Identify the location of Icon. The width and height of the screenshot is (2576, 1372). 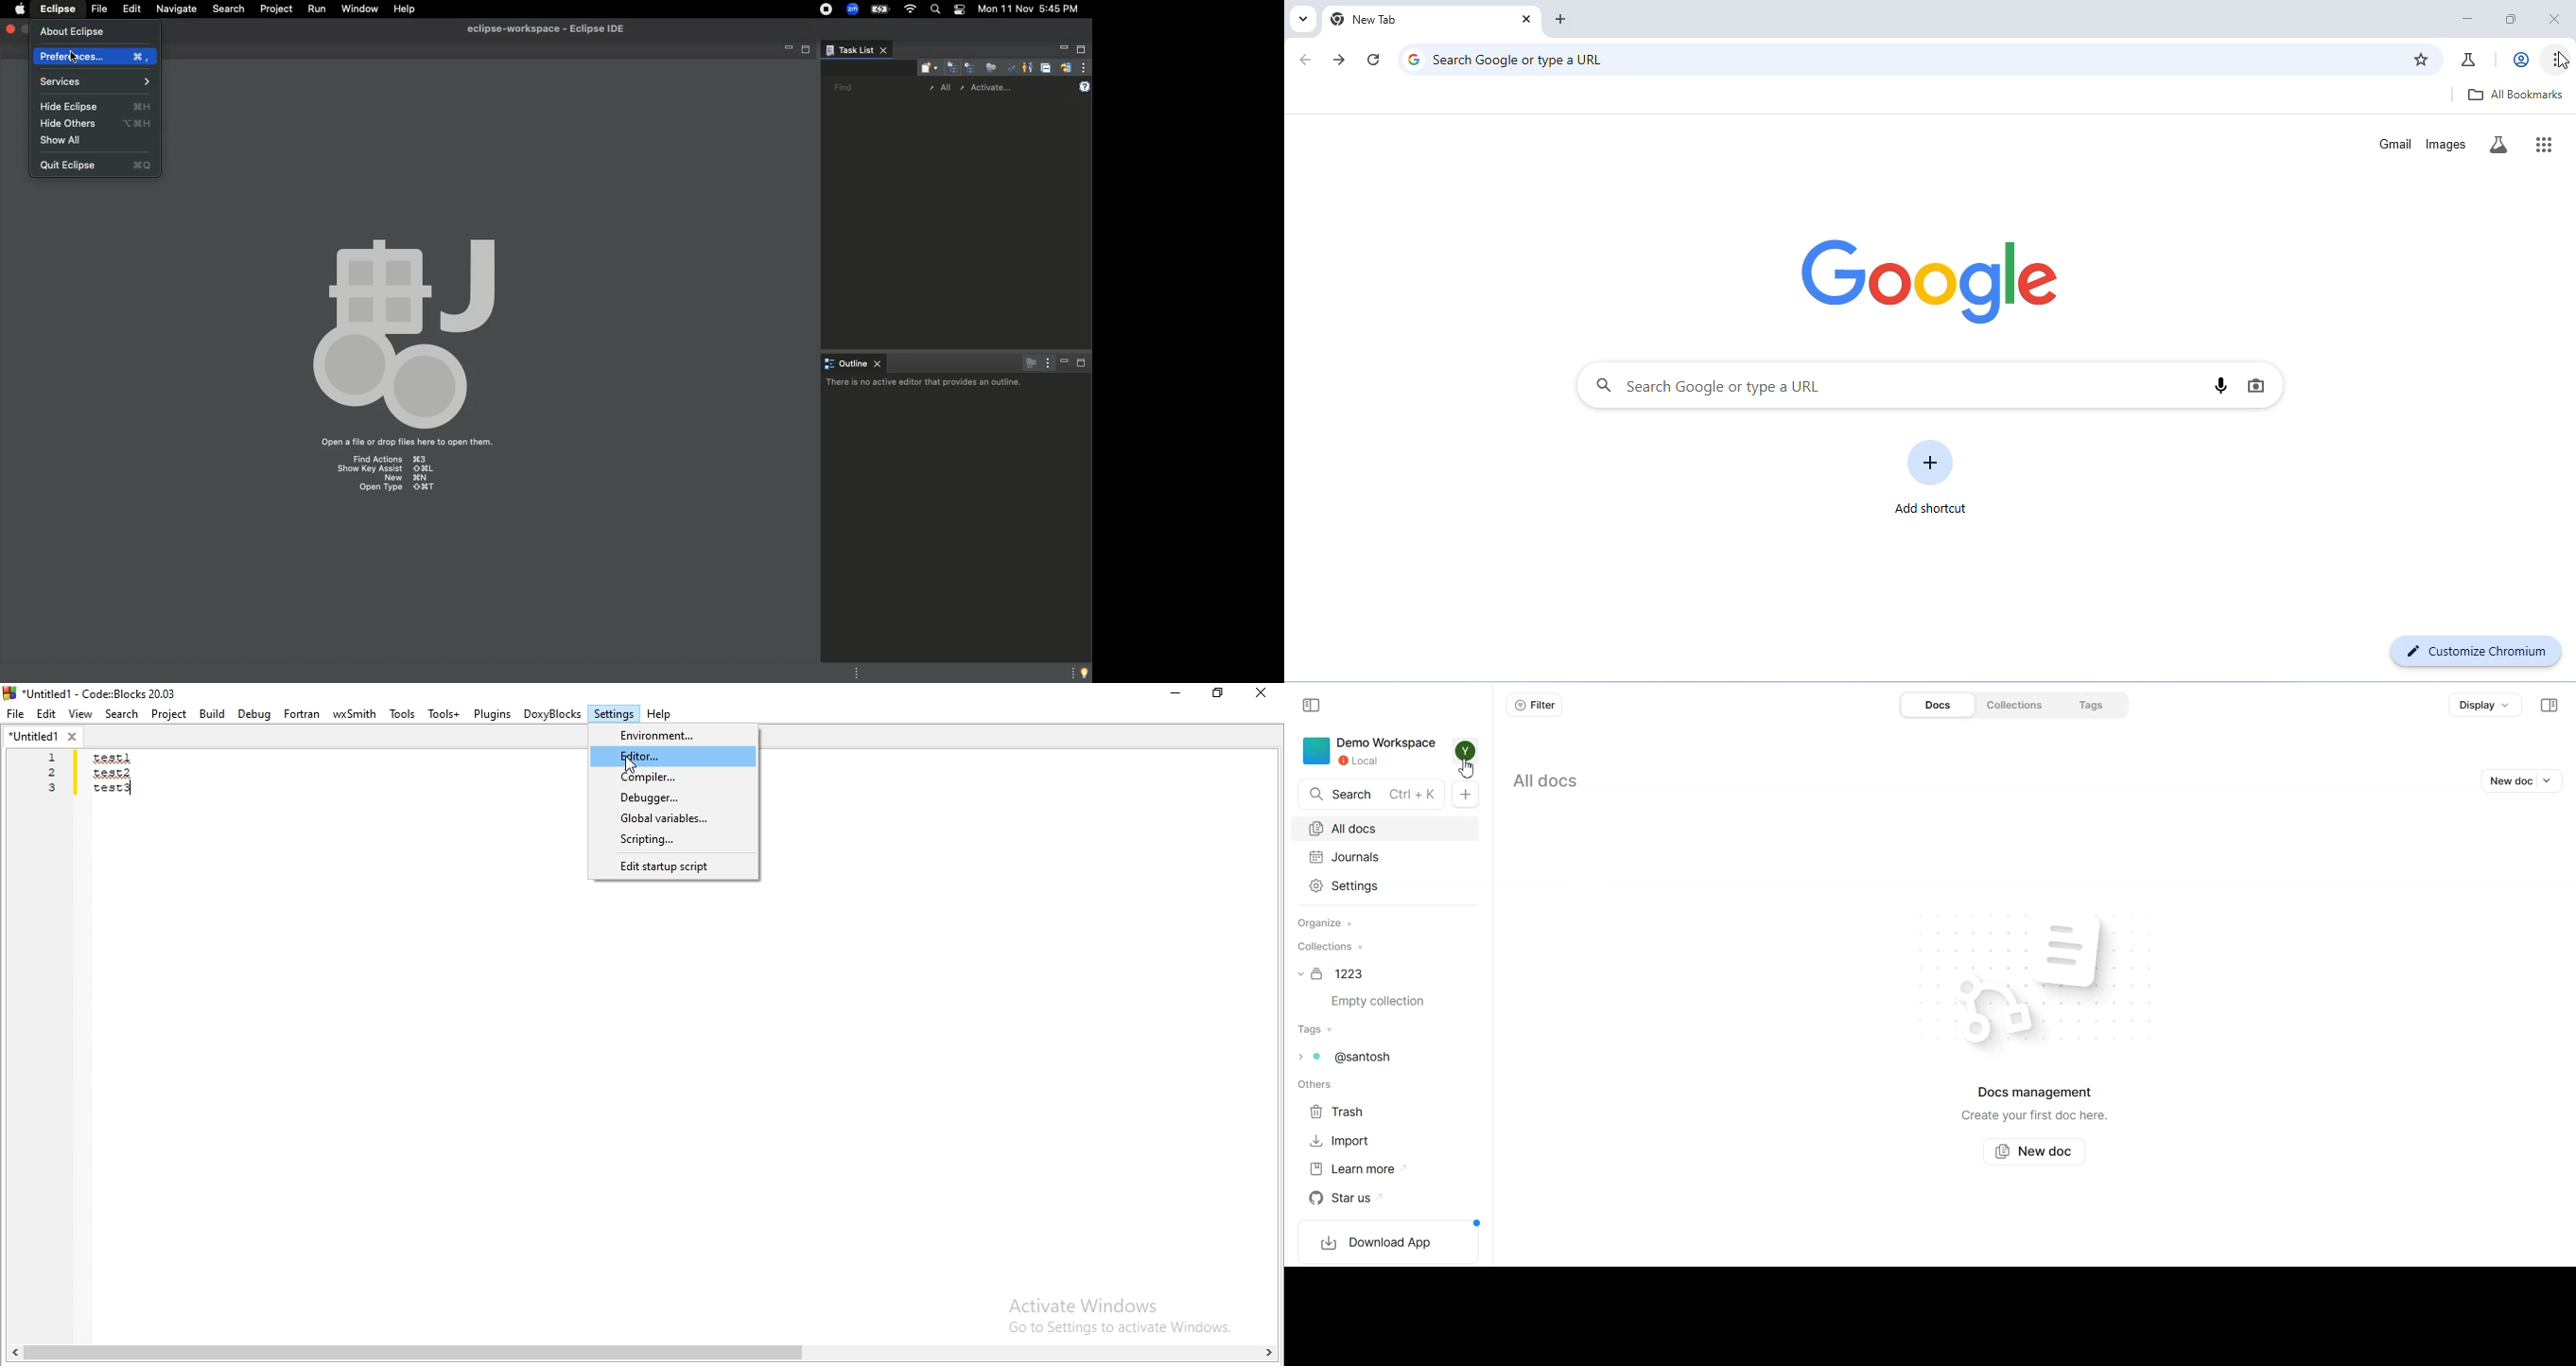
(404, 326).